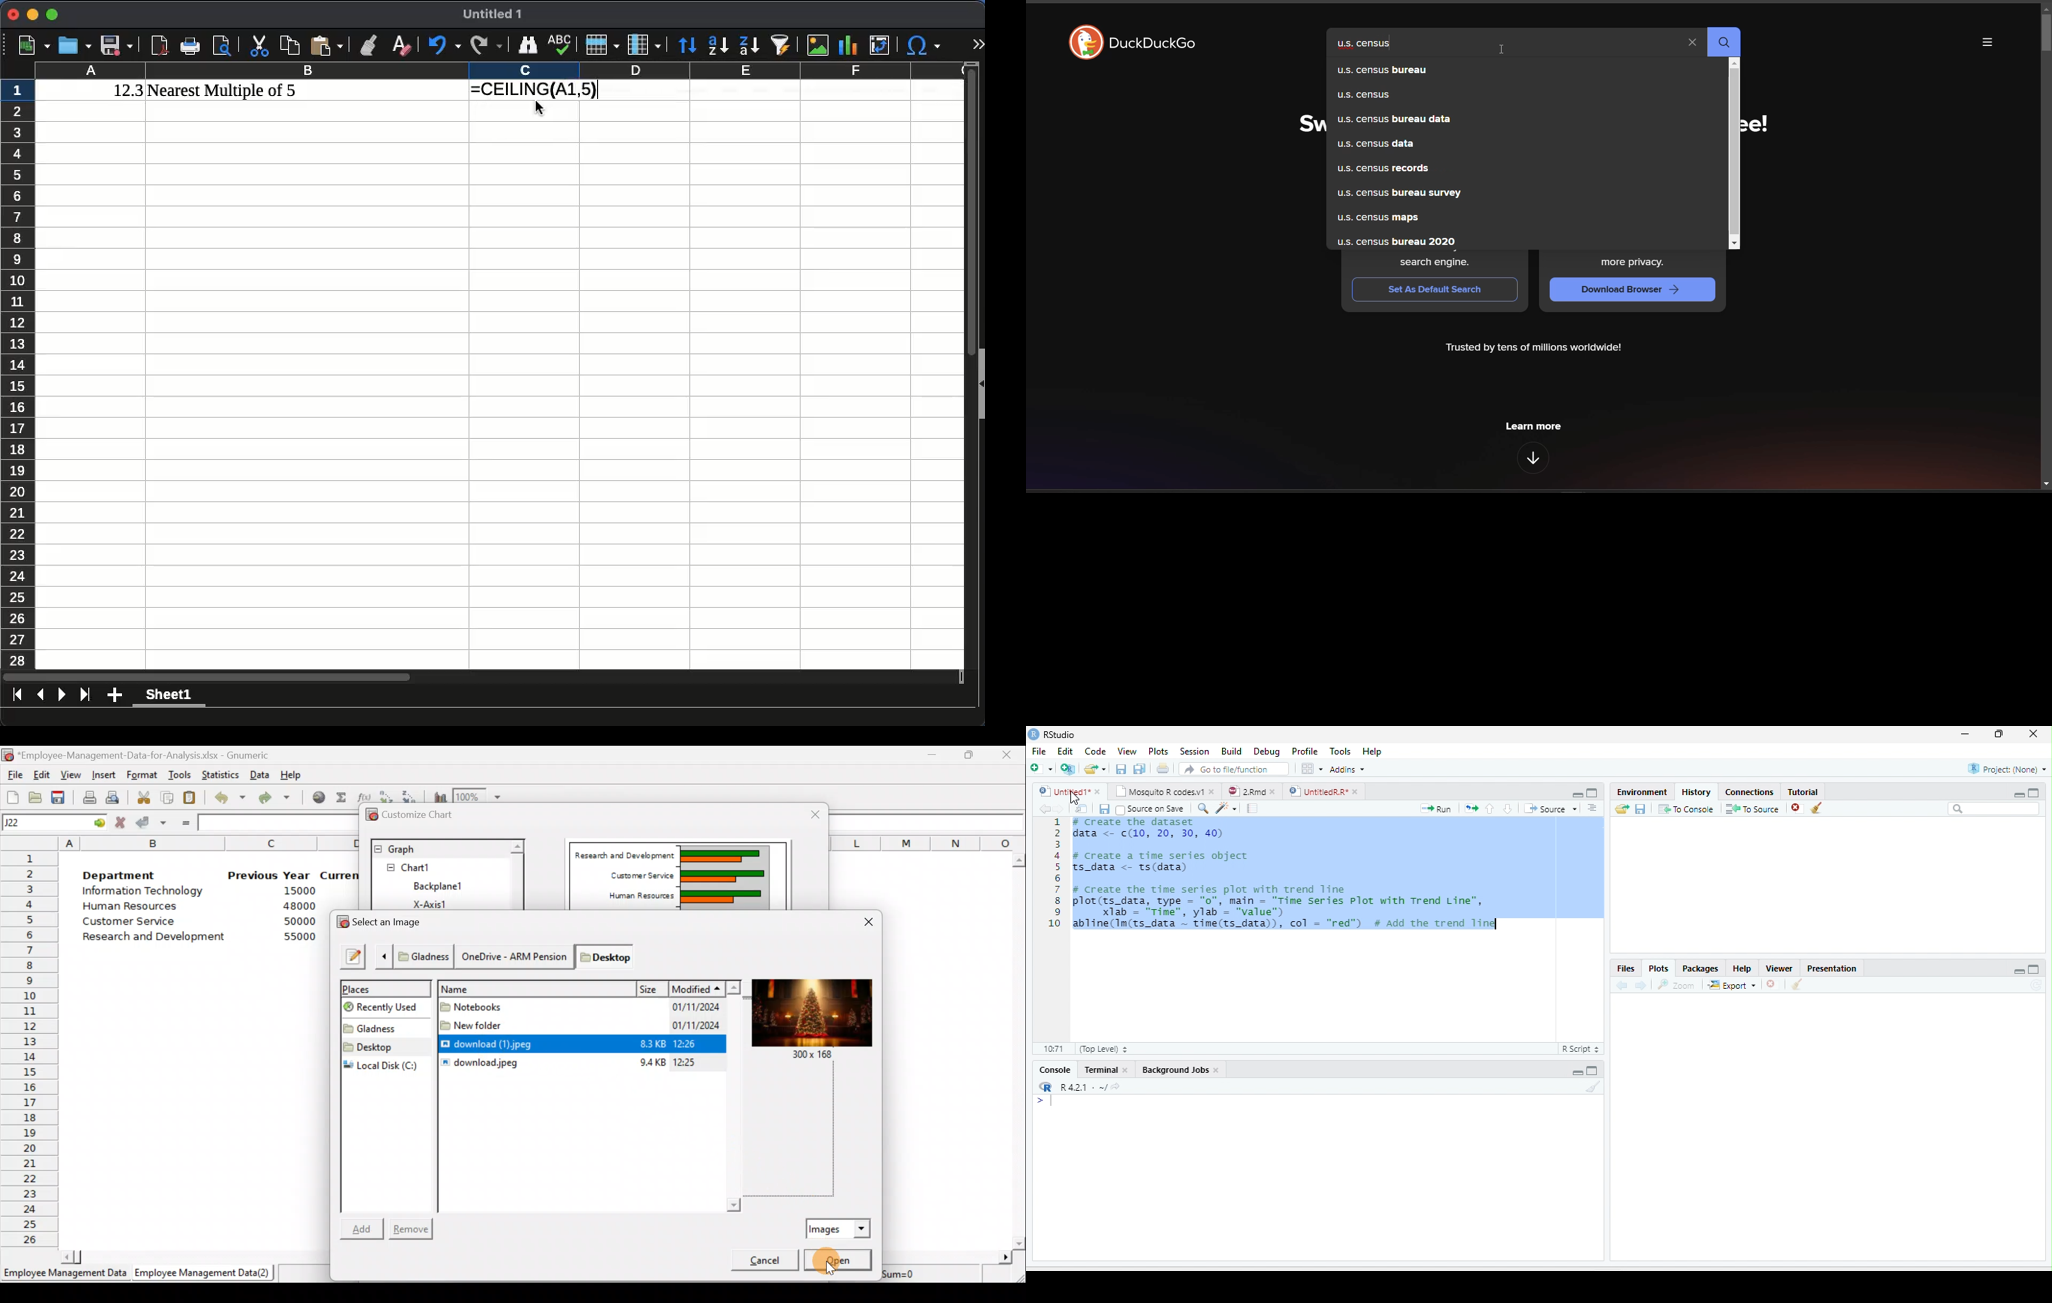  What do you see at coordinates (1804, 791) in the screenshot?
I see `Tutorial` at bounding box center [1804, 791].